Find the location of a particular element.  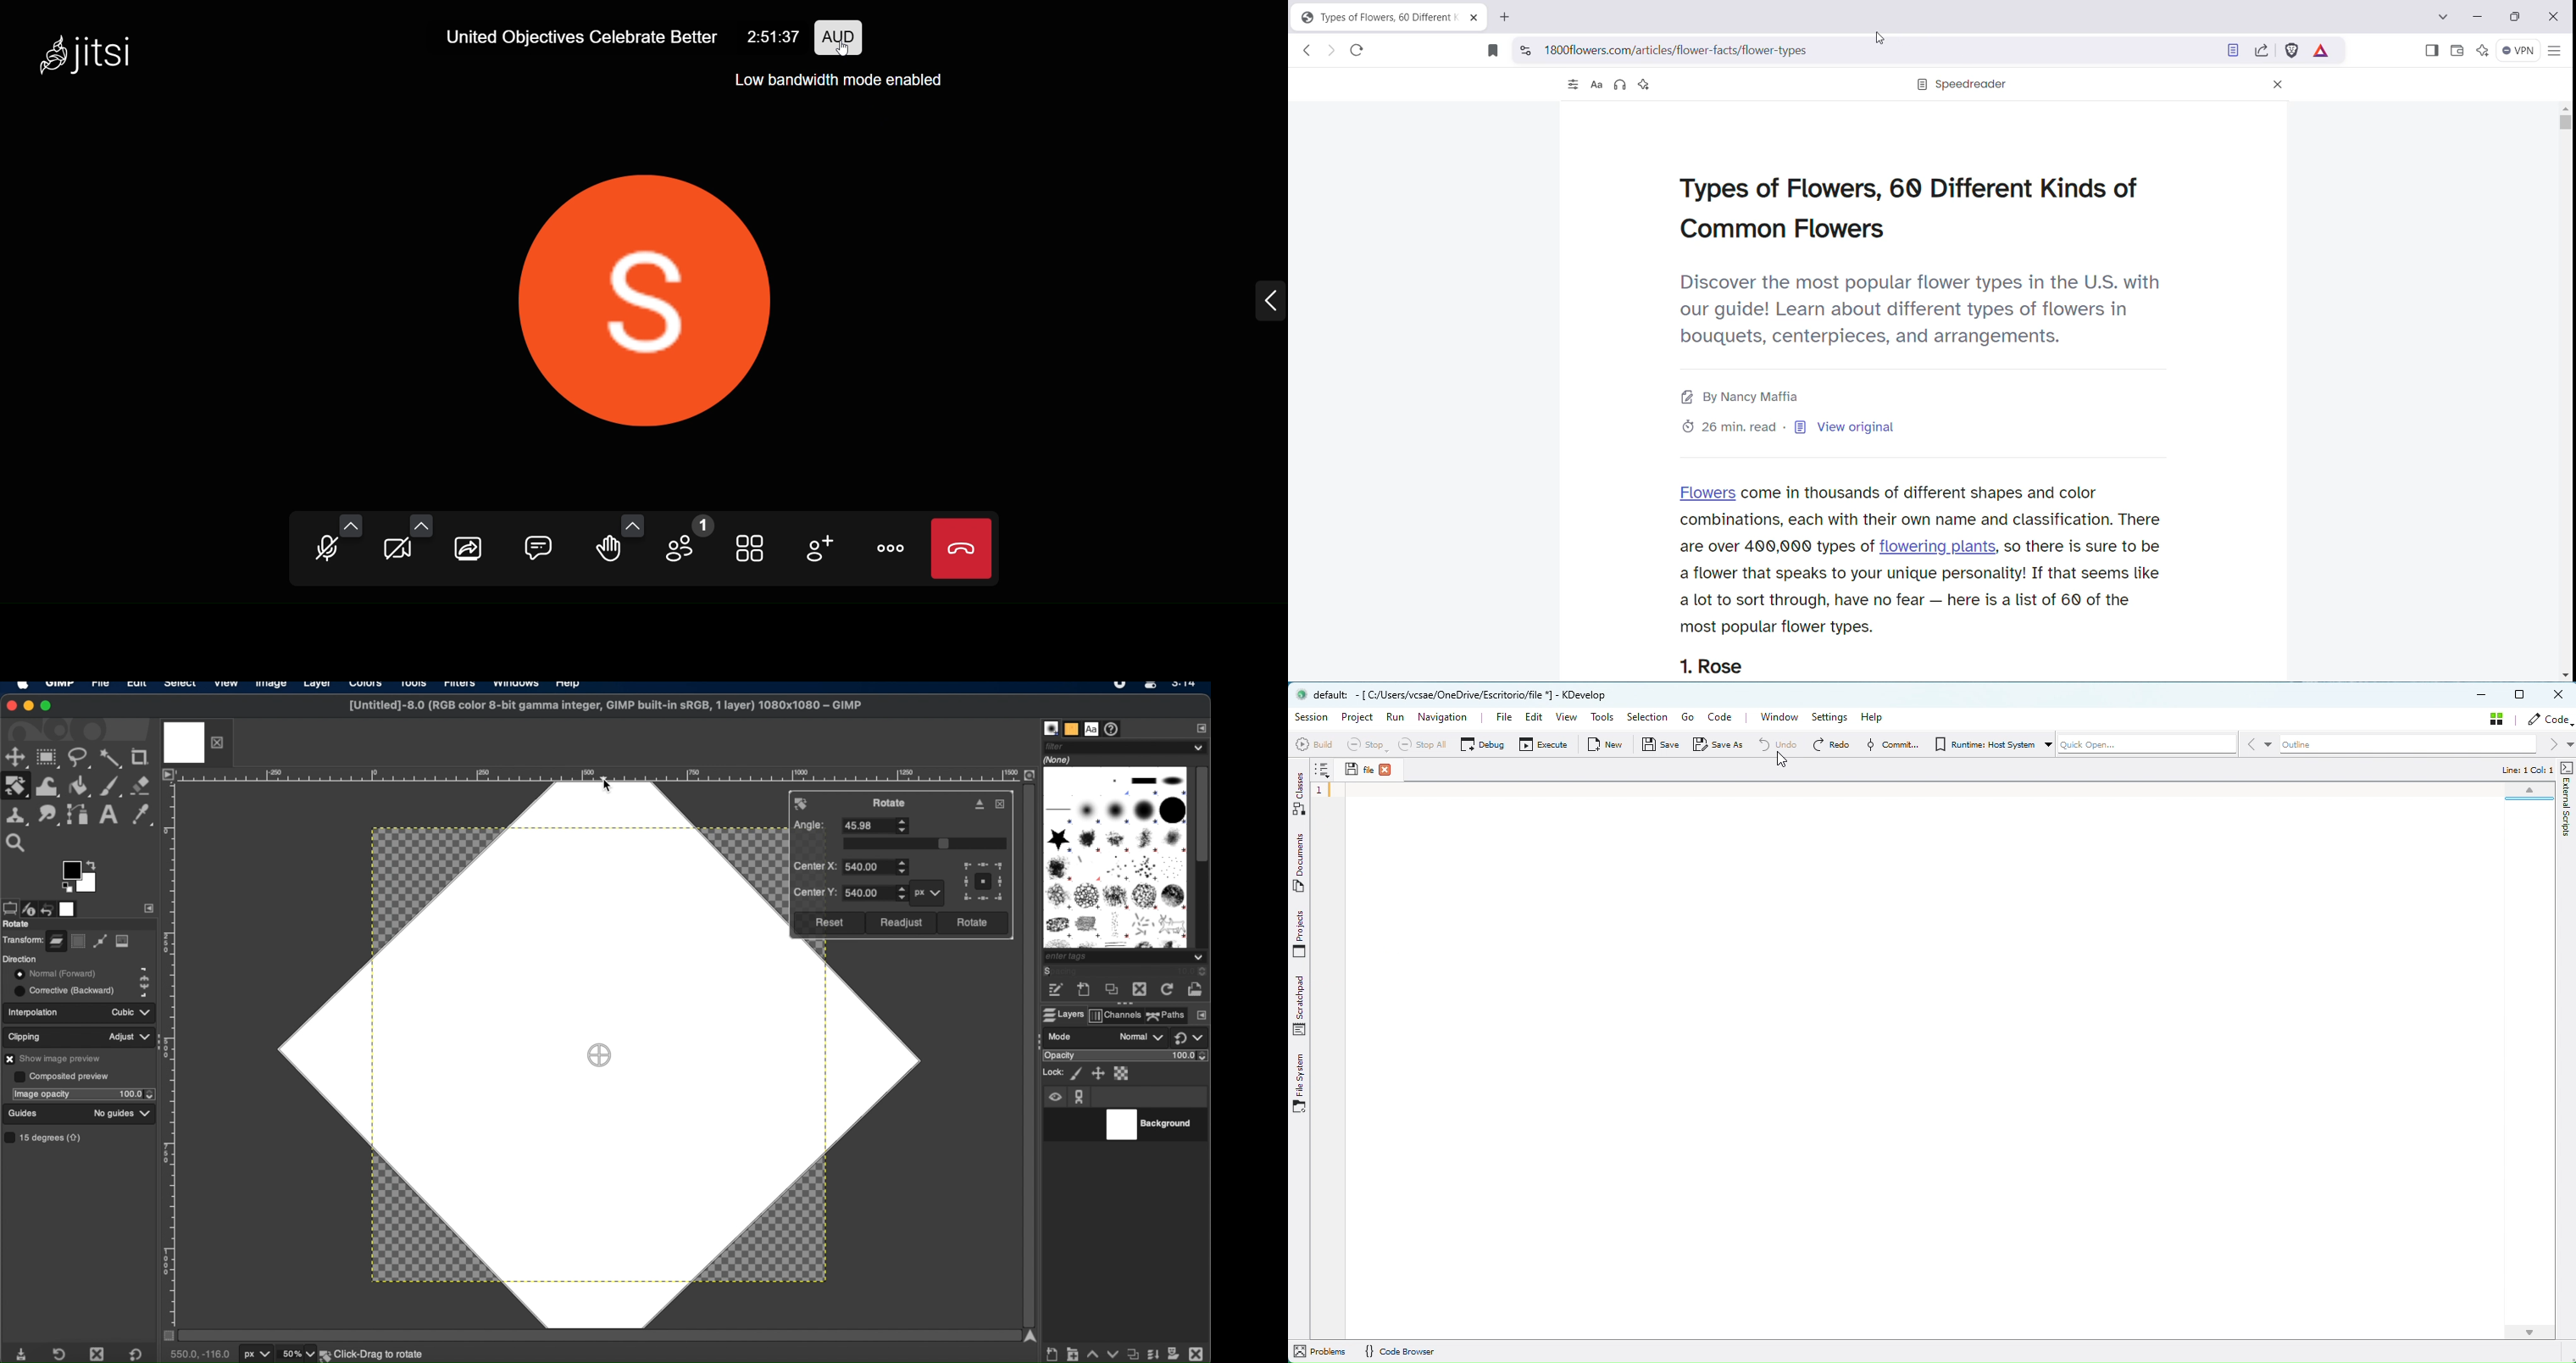

Wallet is located at coordinates (2456, 51).